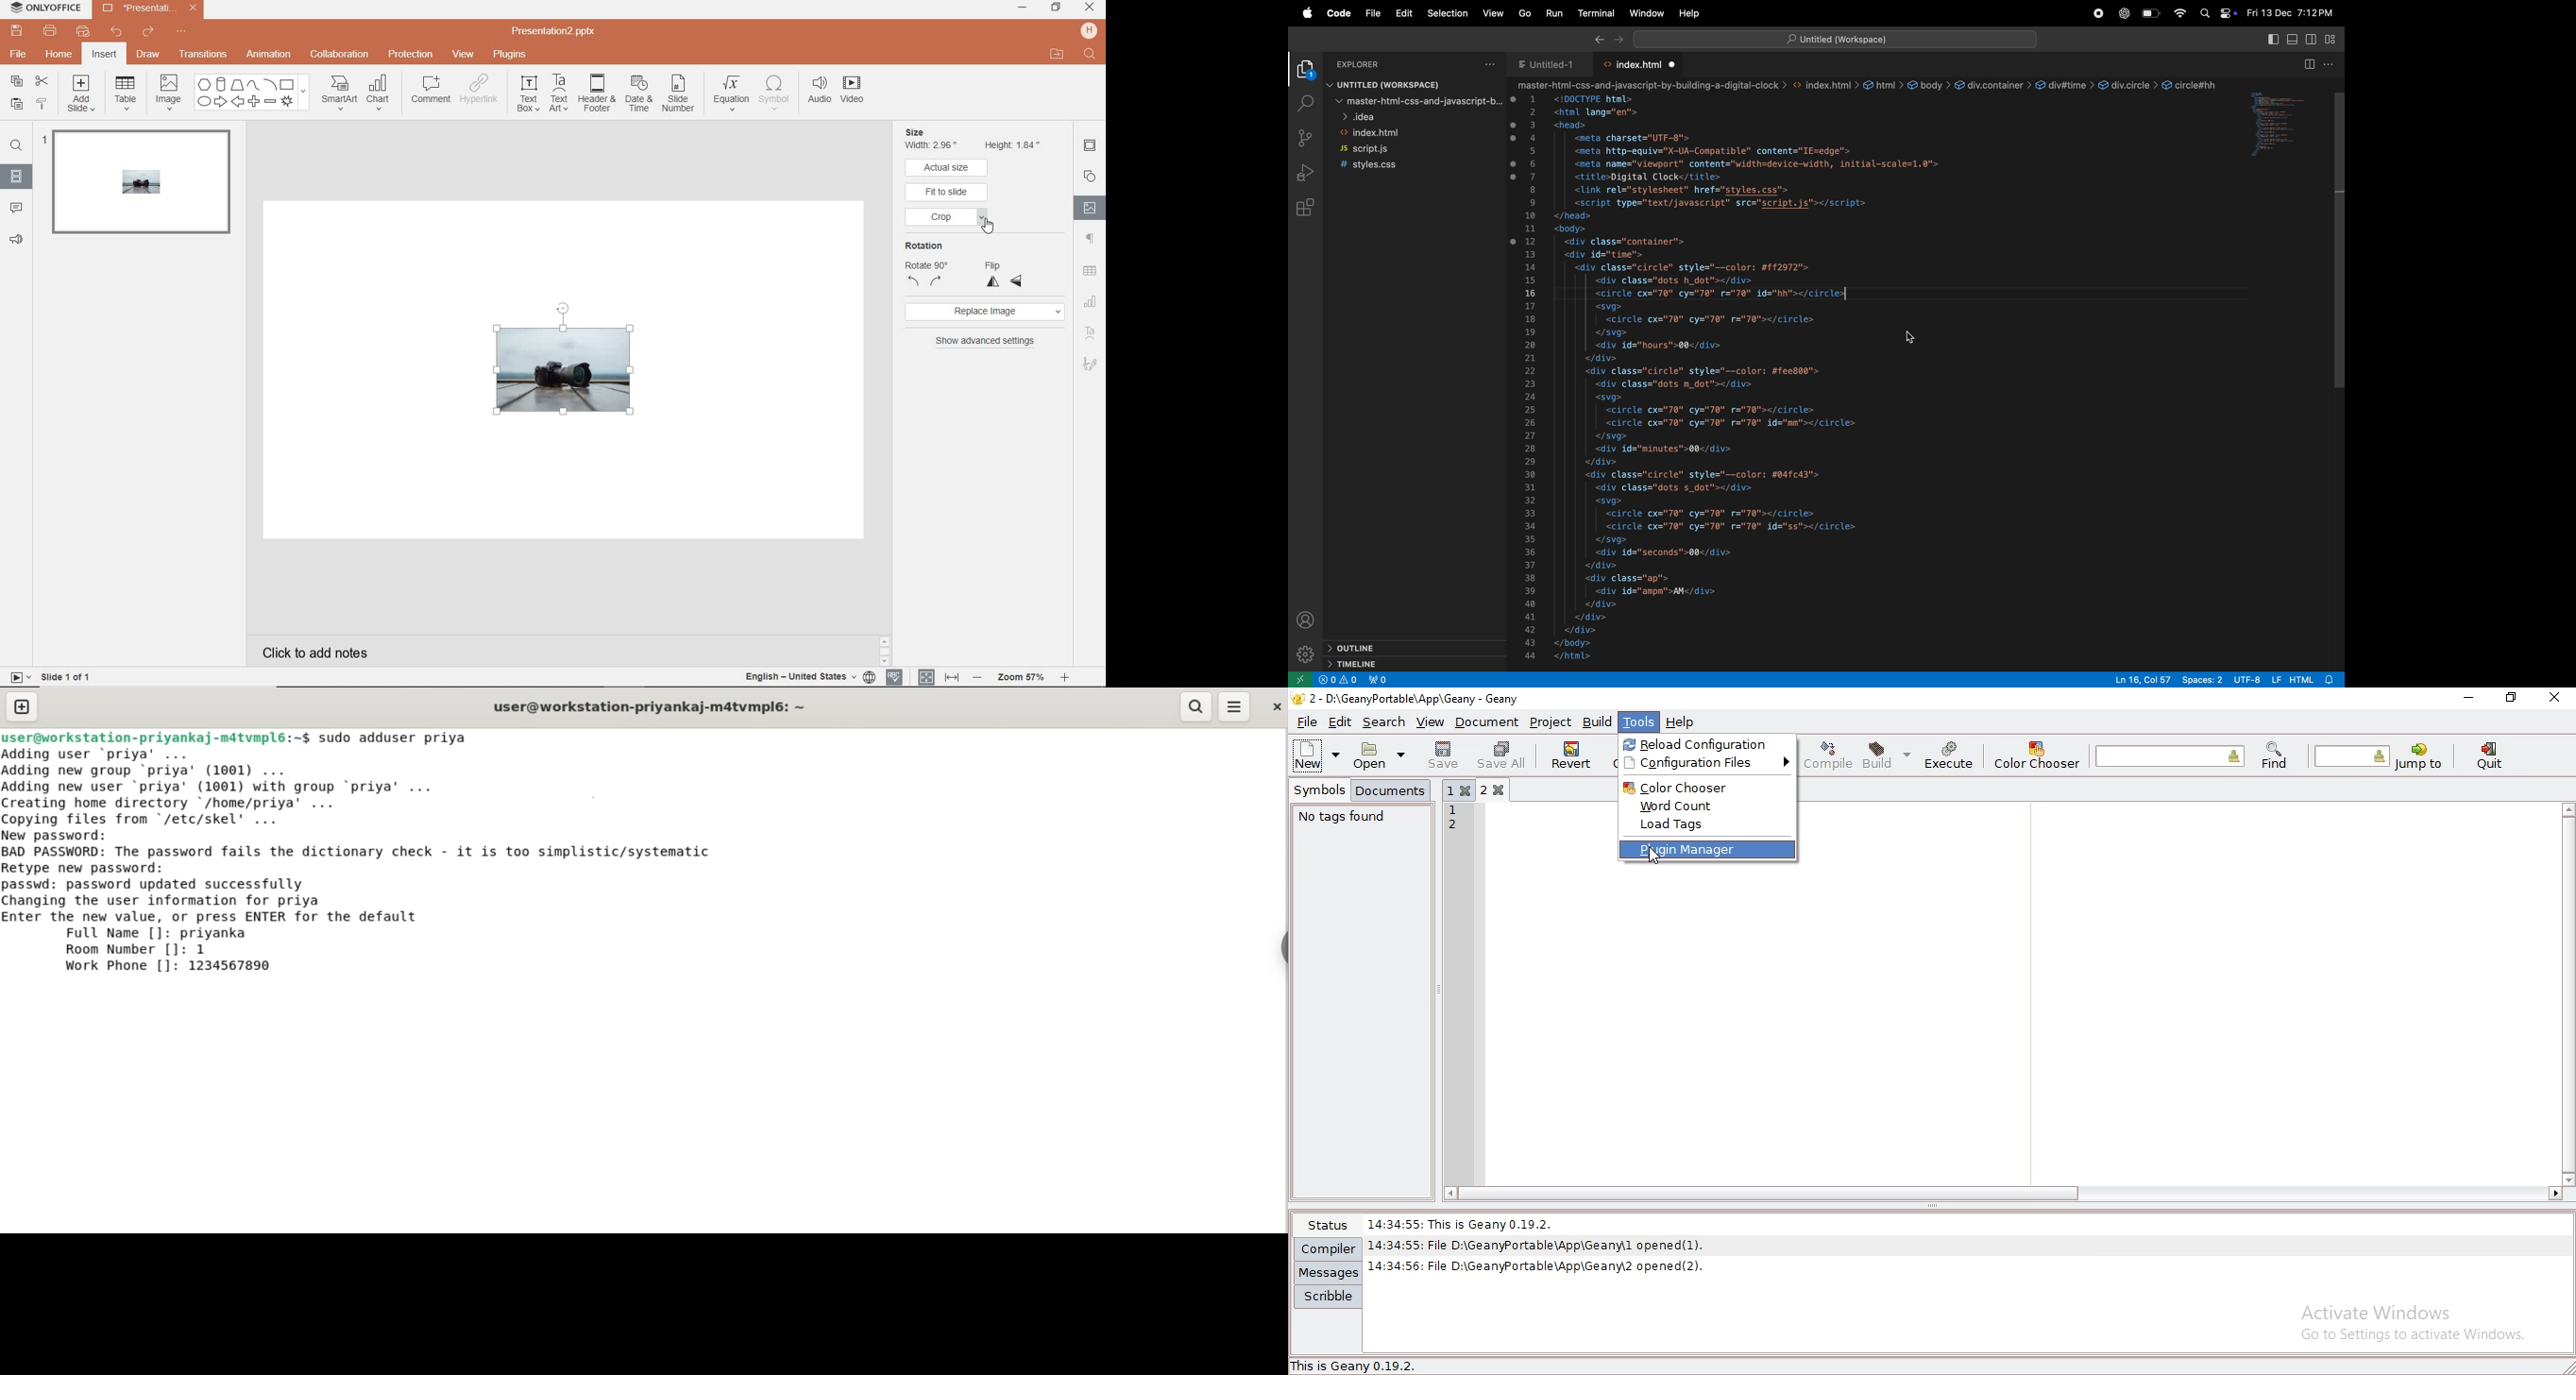 This screenshot has width=2576, height=1400. I want to click on signature, so click(1090, 364).